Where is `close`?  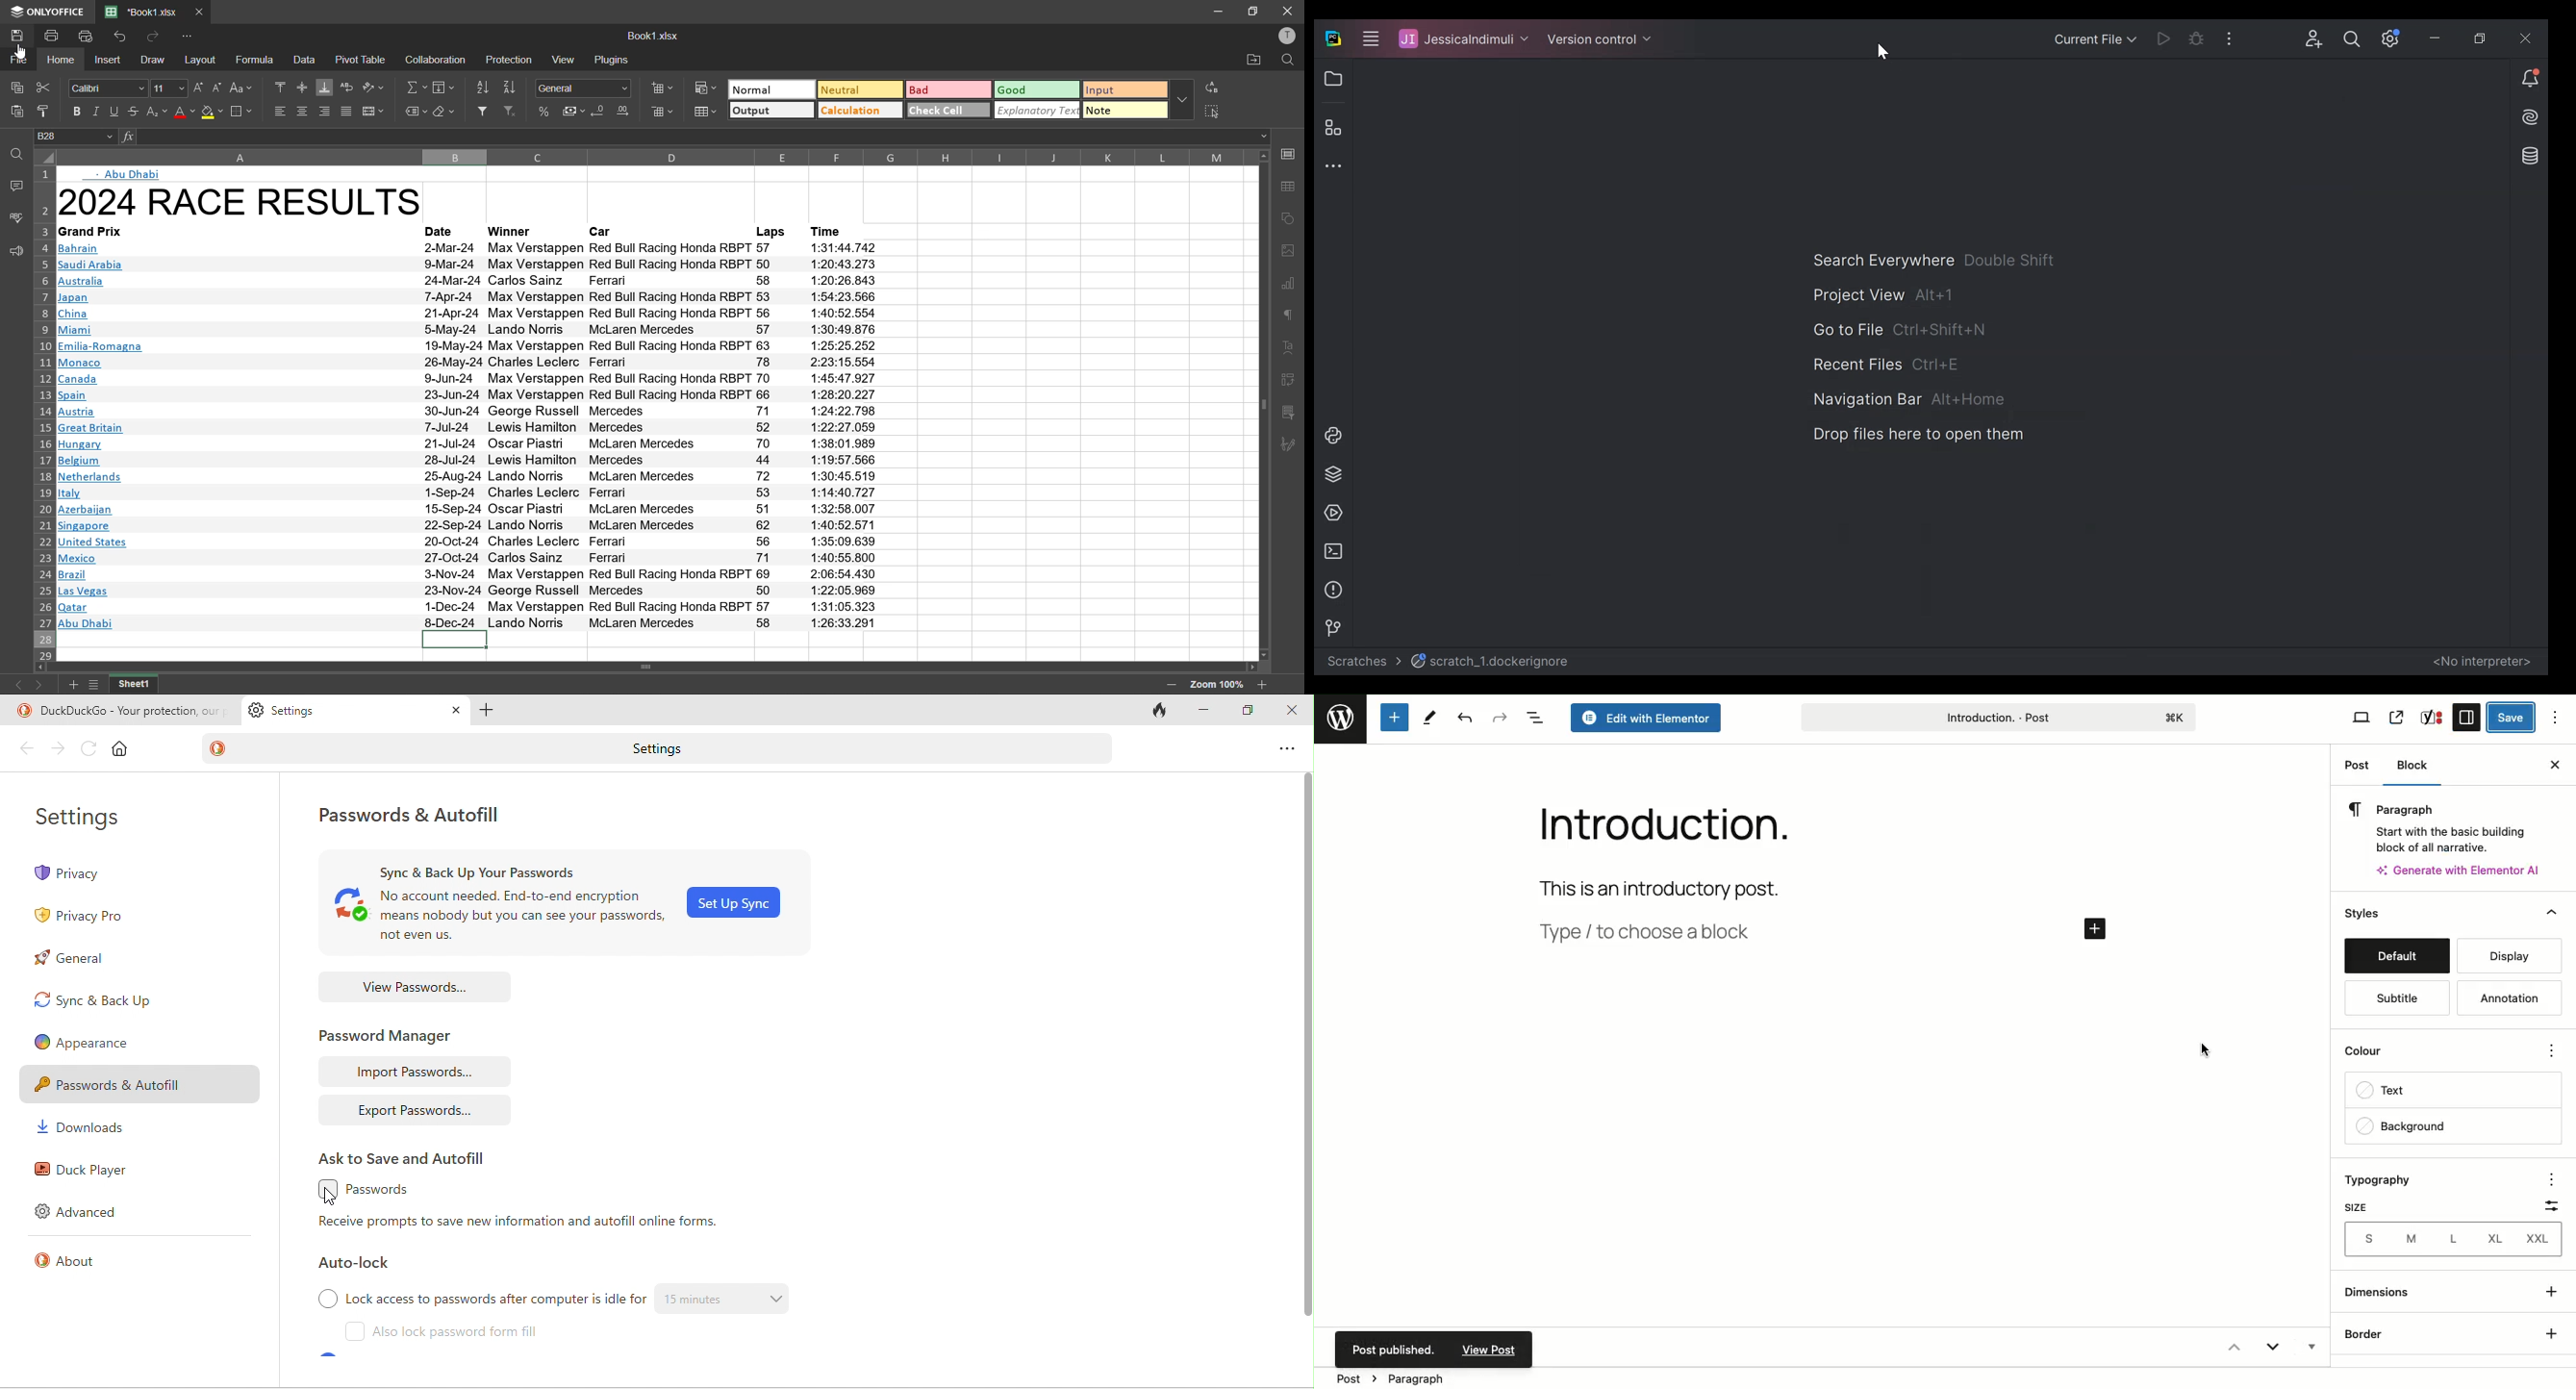
close is located at coordinates (457, 710).